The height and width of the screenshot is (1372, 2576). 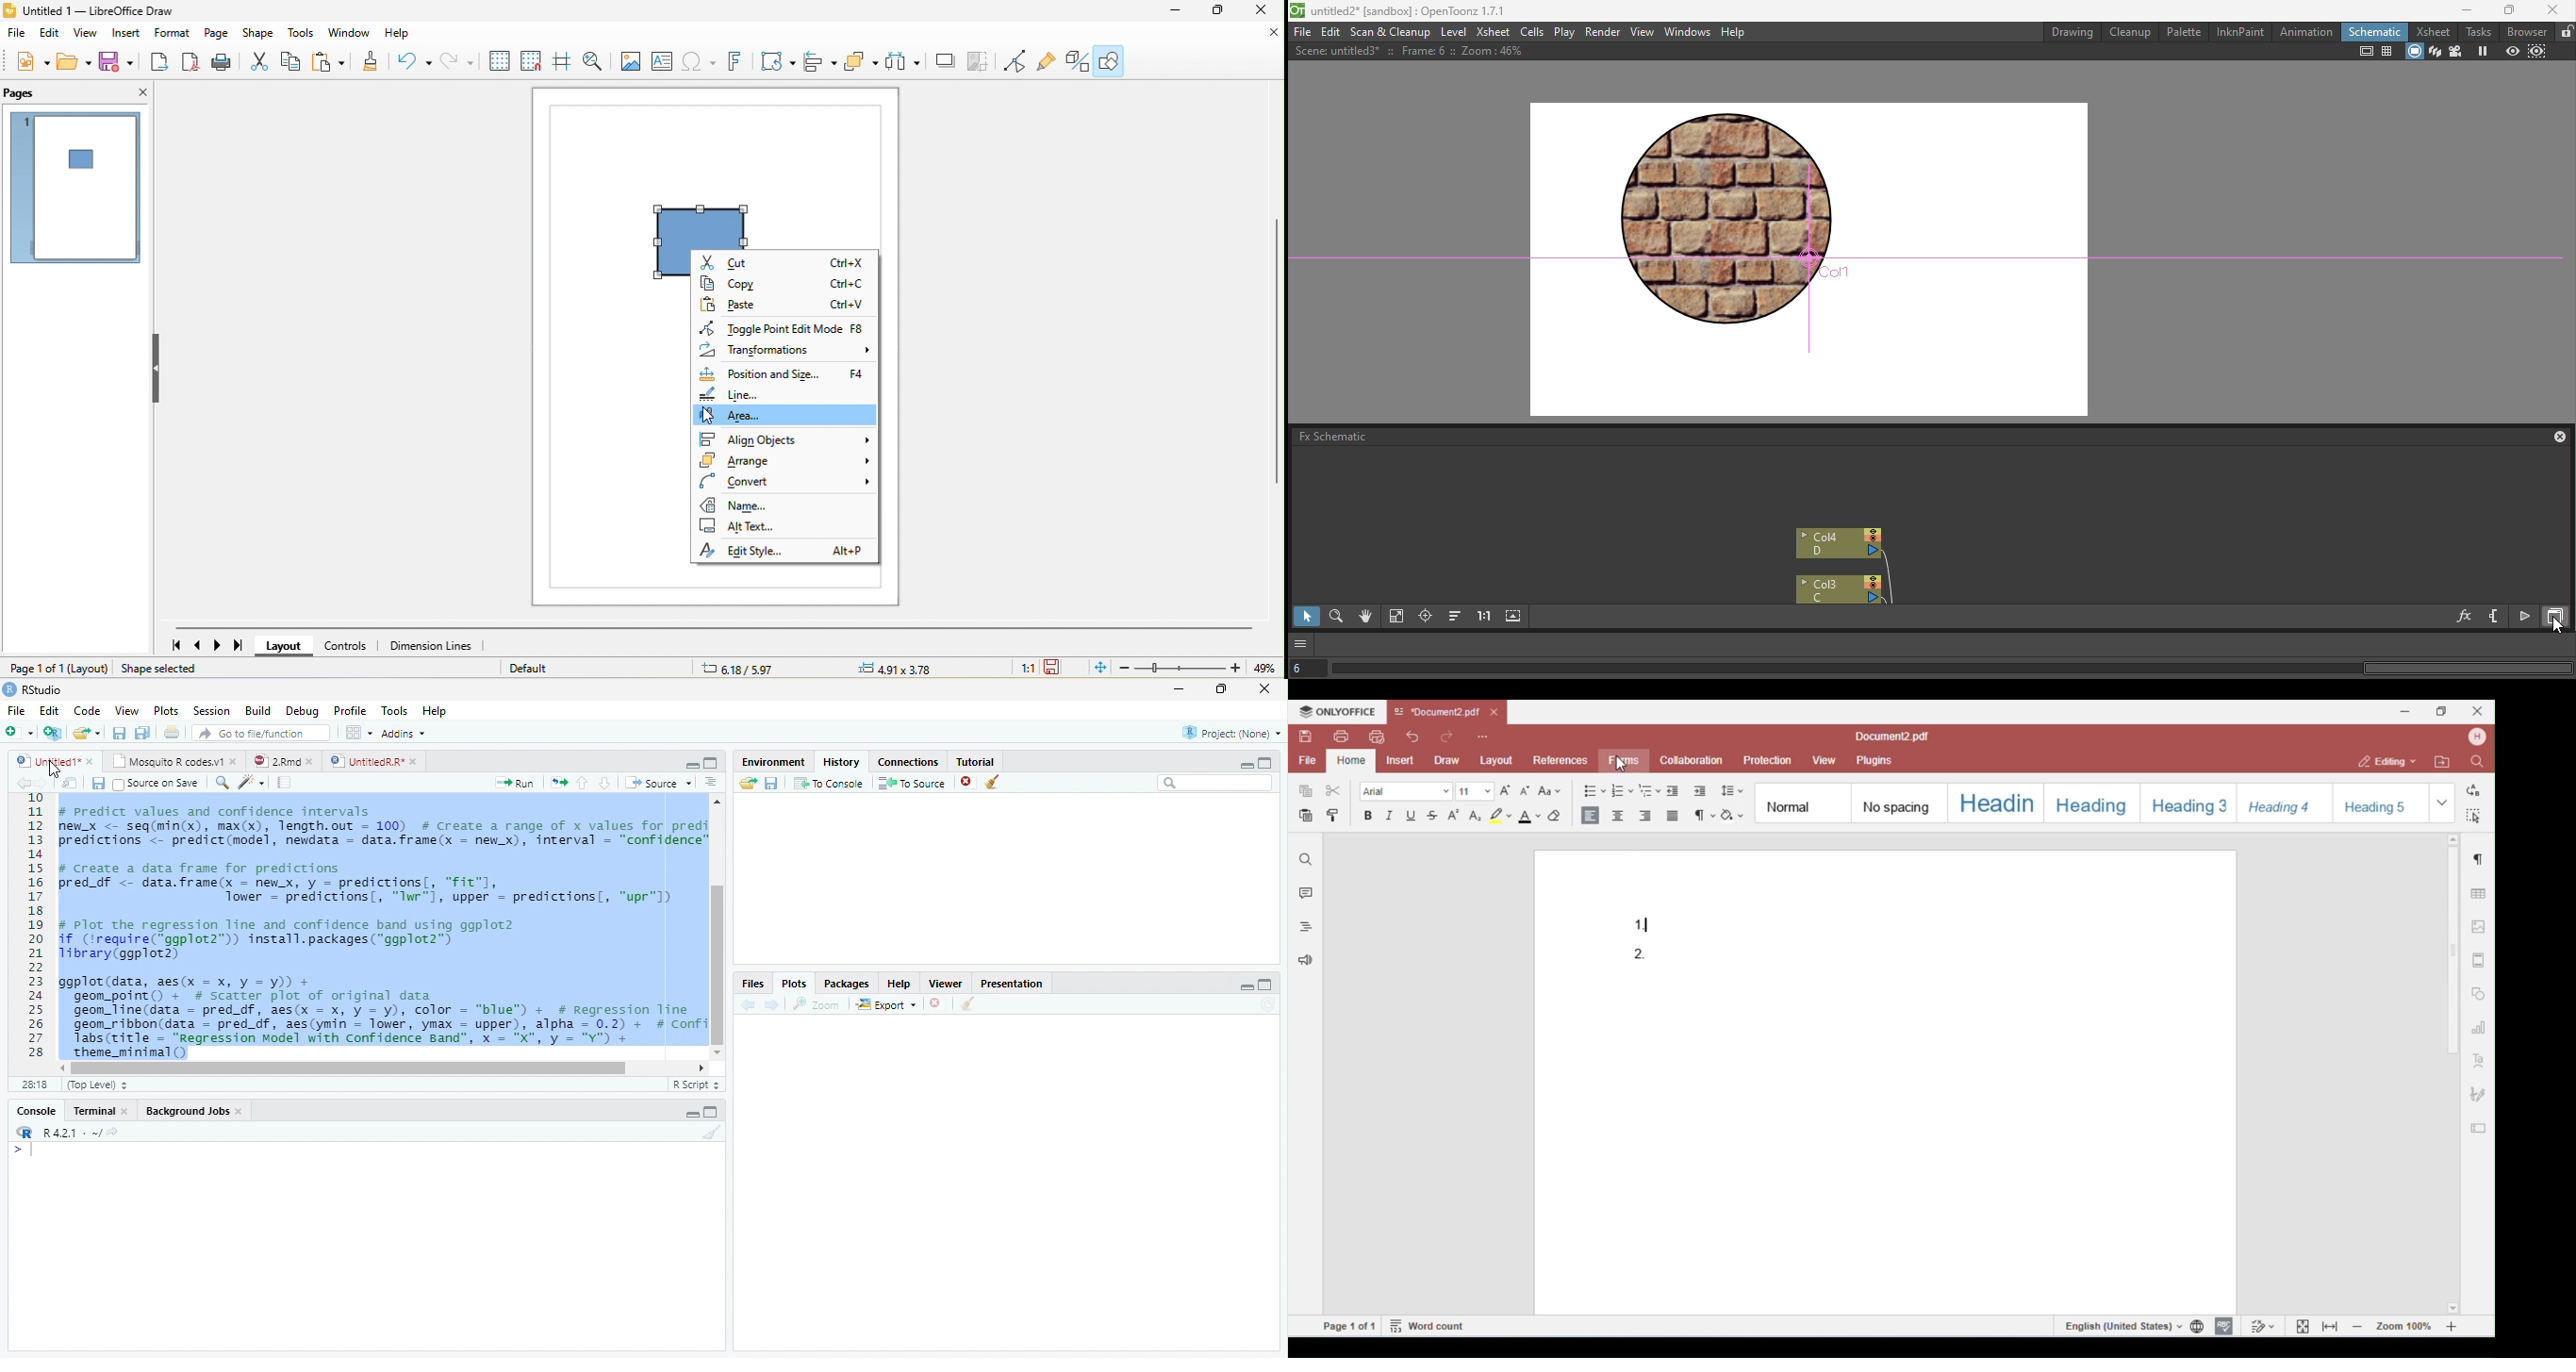 What do you see at coordinates (168, 709) in the screenshot?
I see `Plots` at bounding box center [168, 709].